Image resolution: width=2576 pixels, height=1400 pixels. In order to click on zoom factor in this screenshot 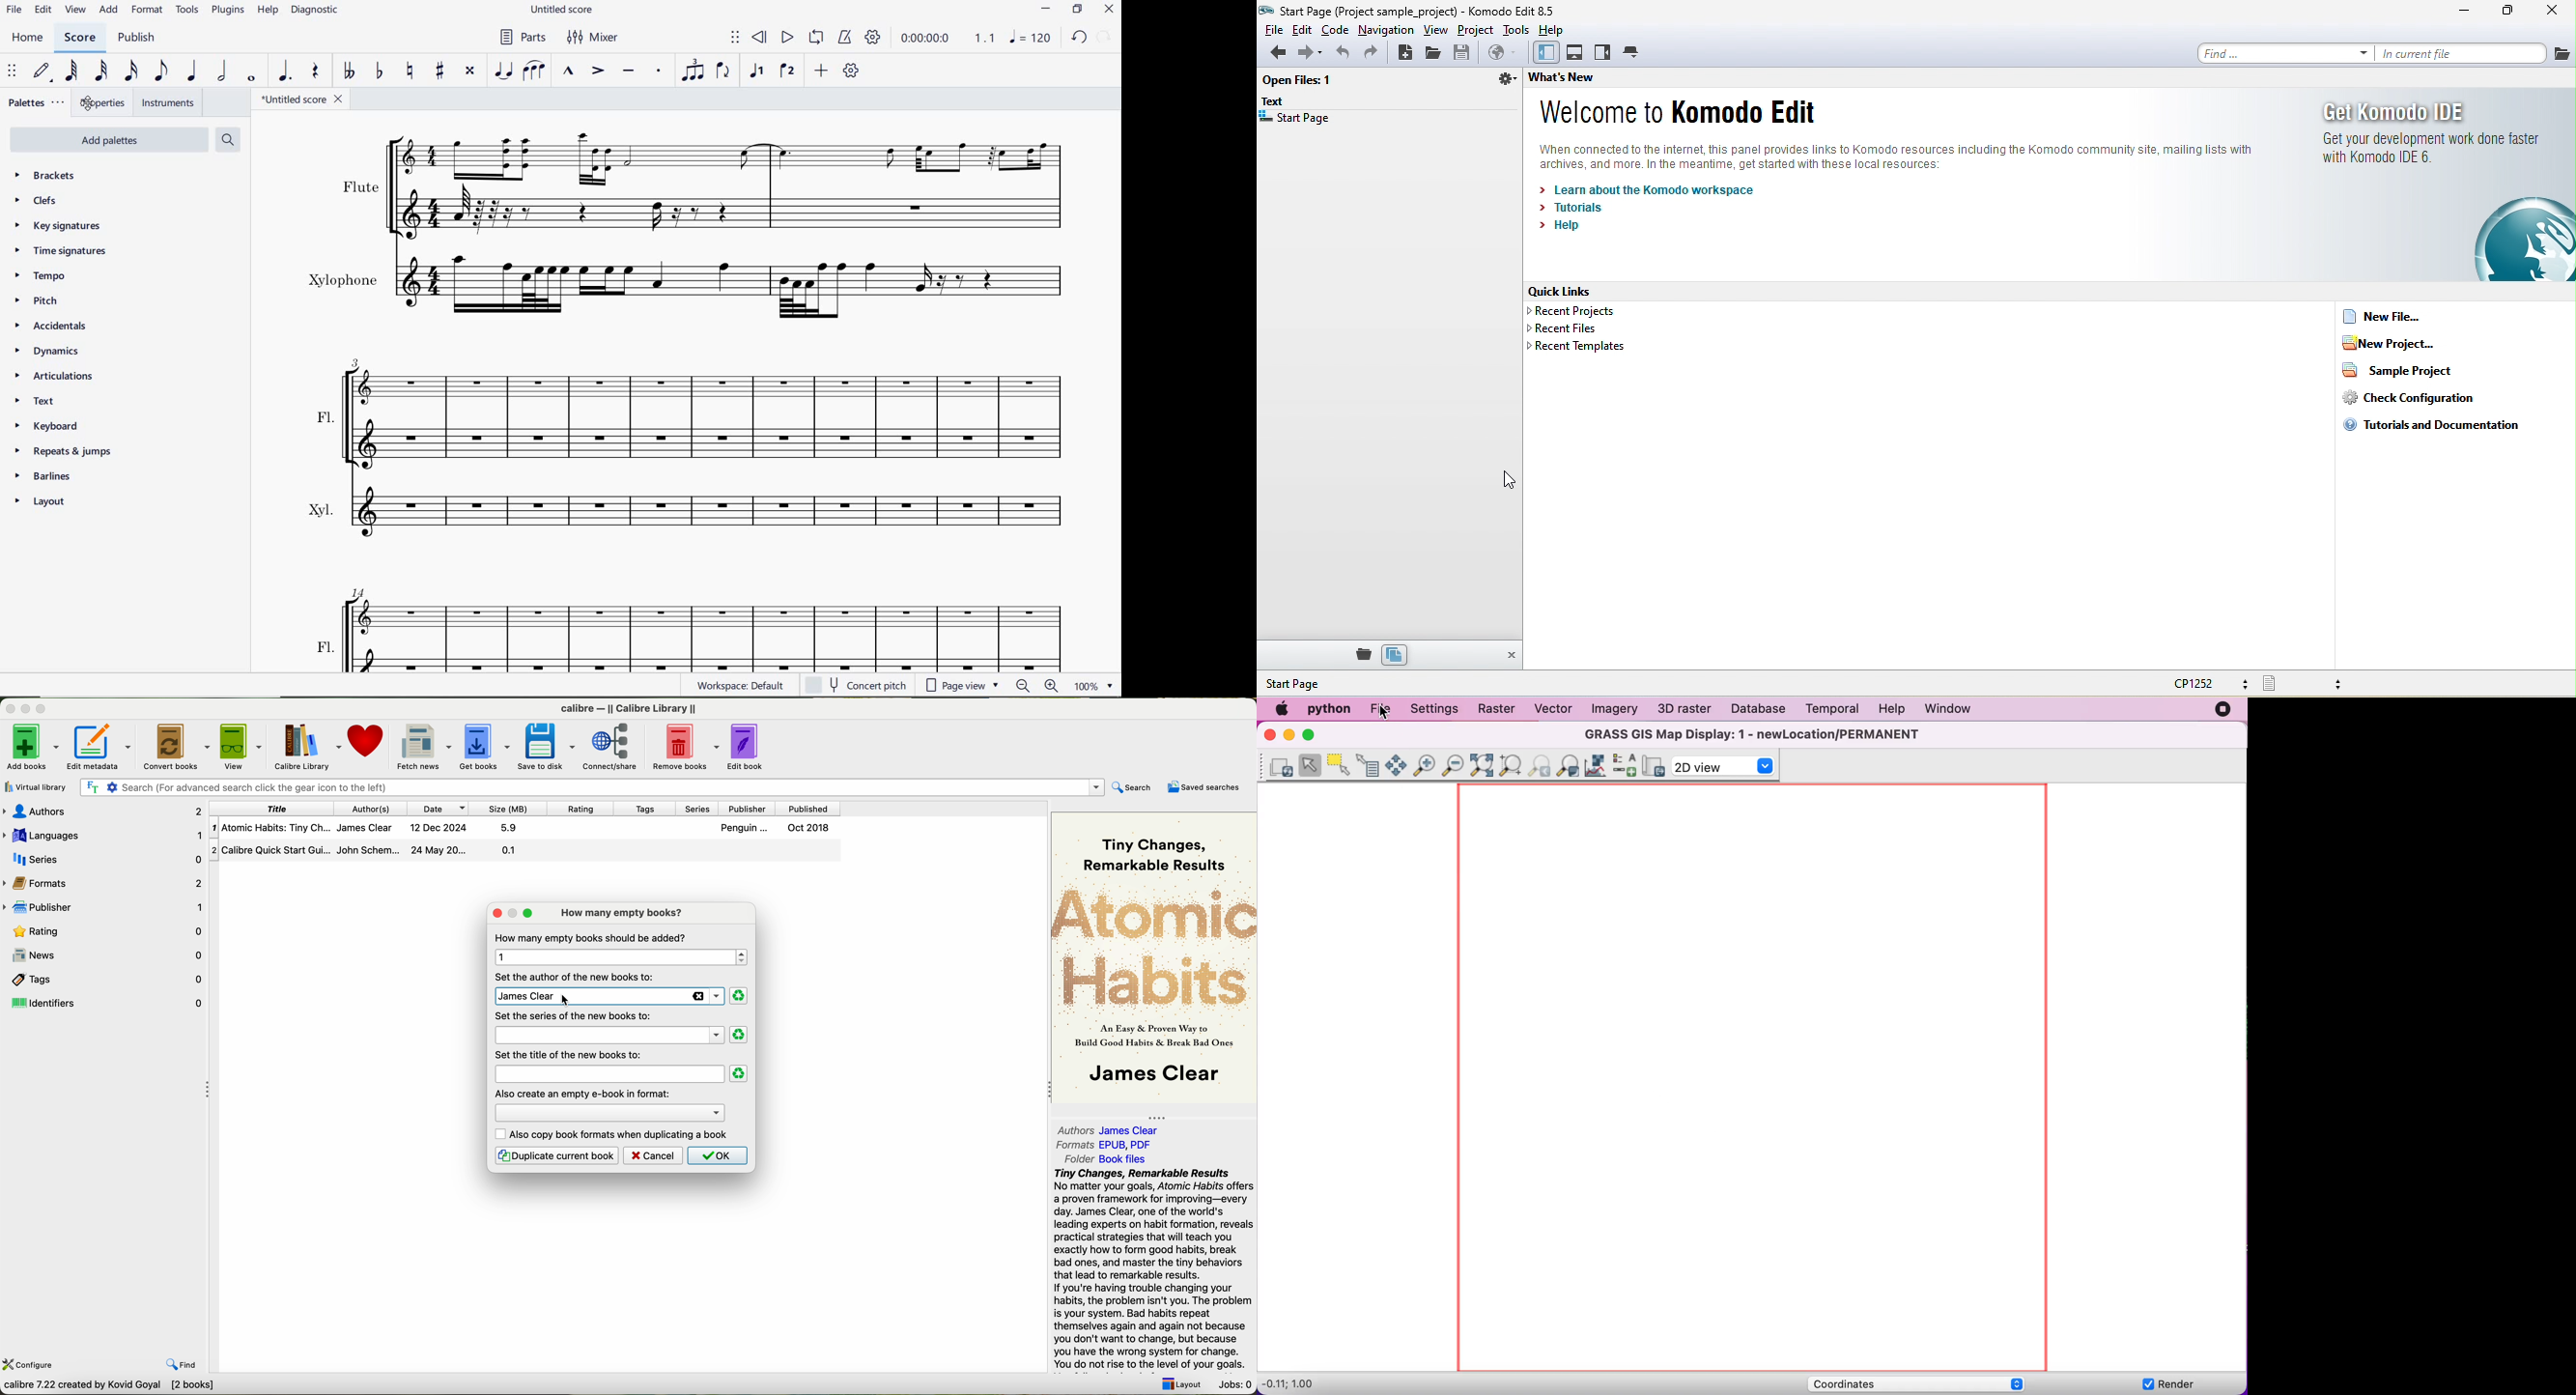, I will do `click(1095, 686)`.